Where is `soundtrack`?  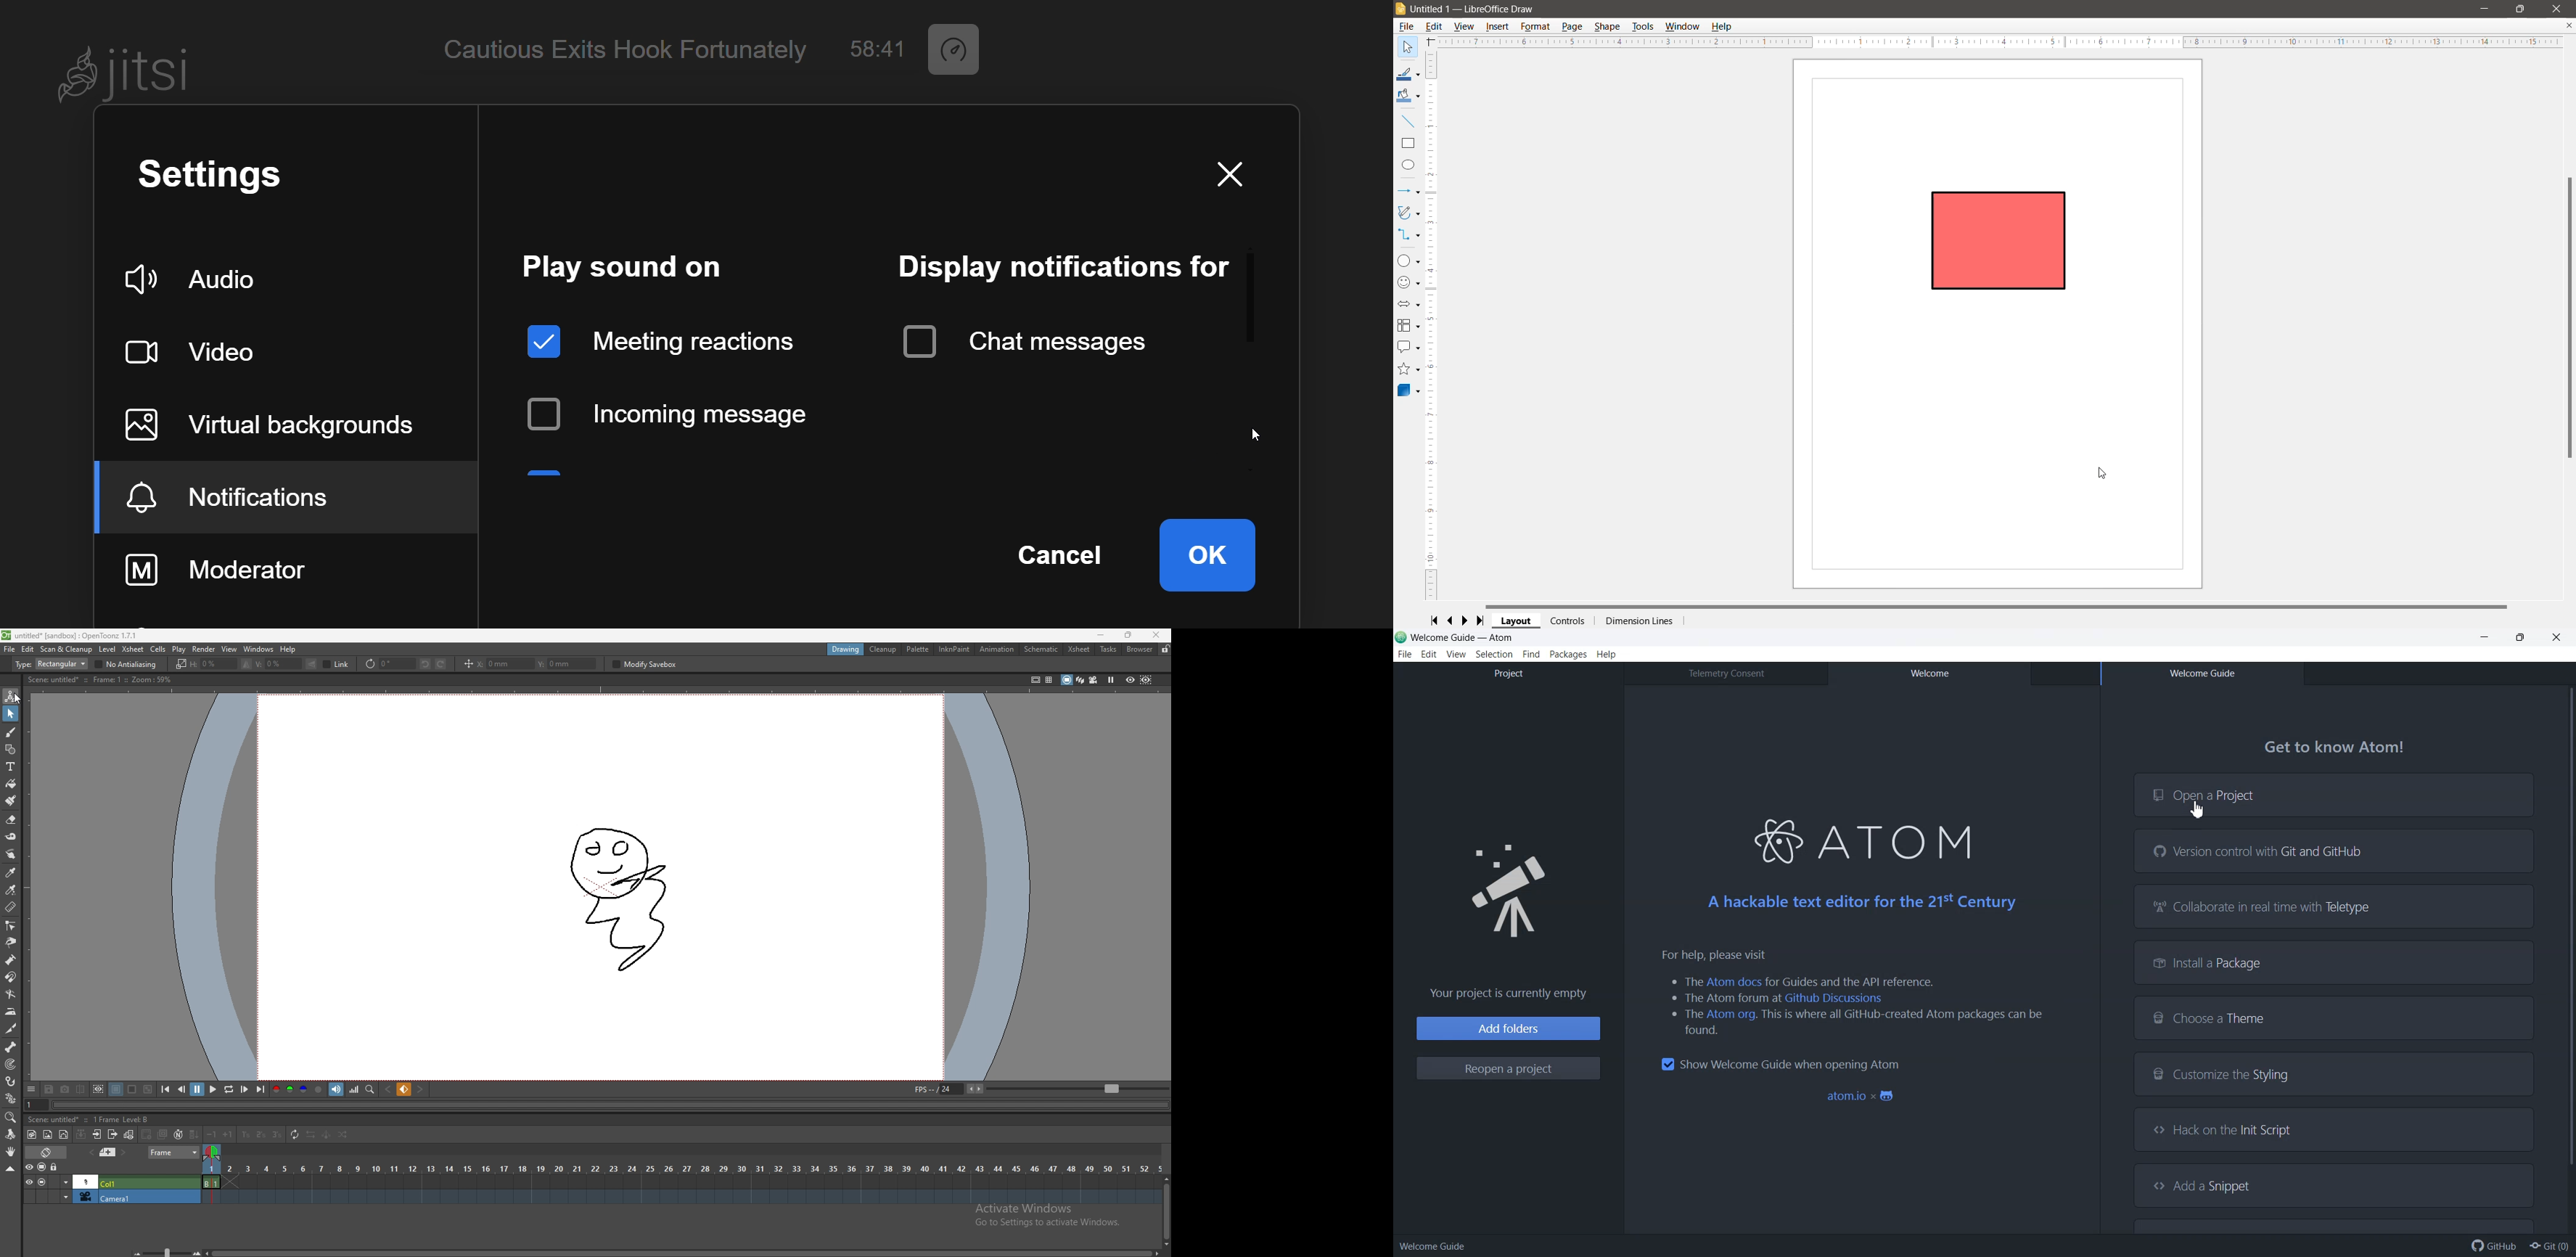
soundtrack is located at coordinates (338, 1090).